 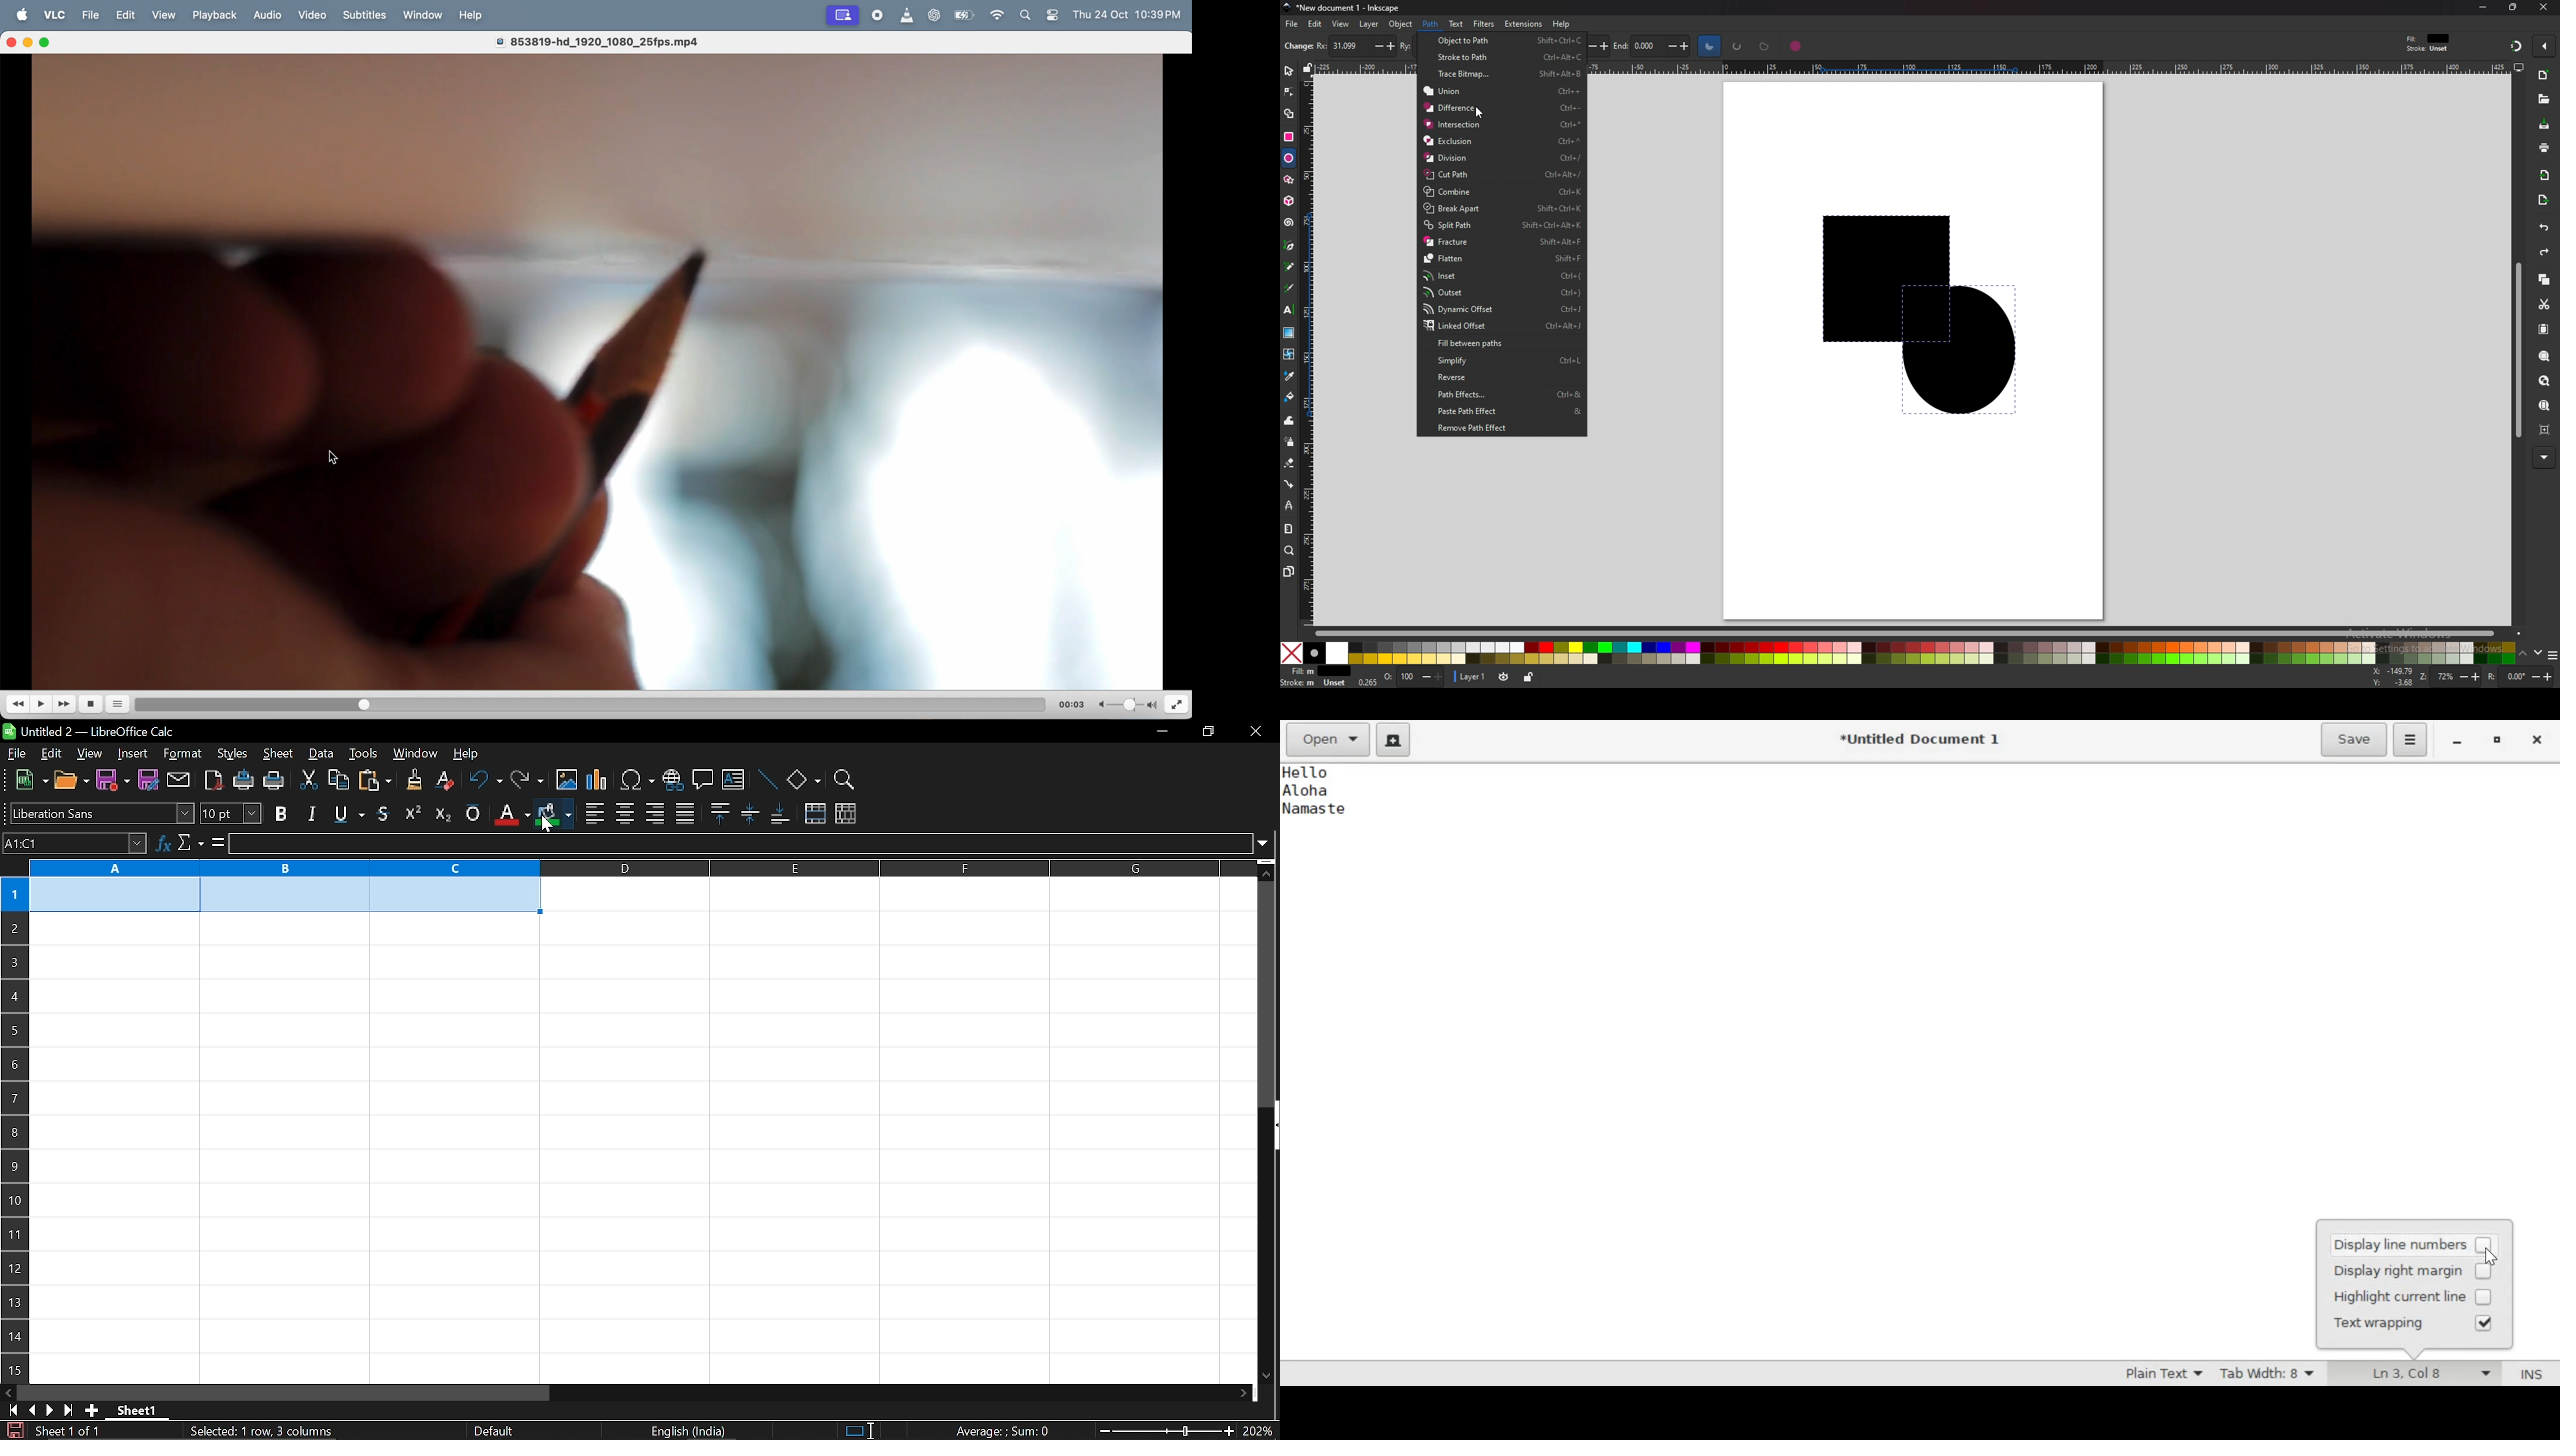 What do you see at coordinates (1315, 671) in the screenshot?
I see `fill` at bounding box center [1315, 671].